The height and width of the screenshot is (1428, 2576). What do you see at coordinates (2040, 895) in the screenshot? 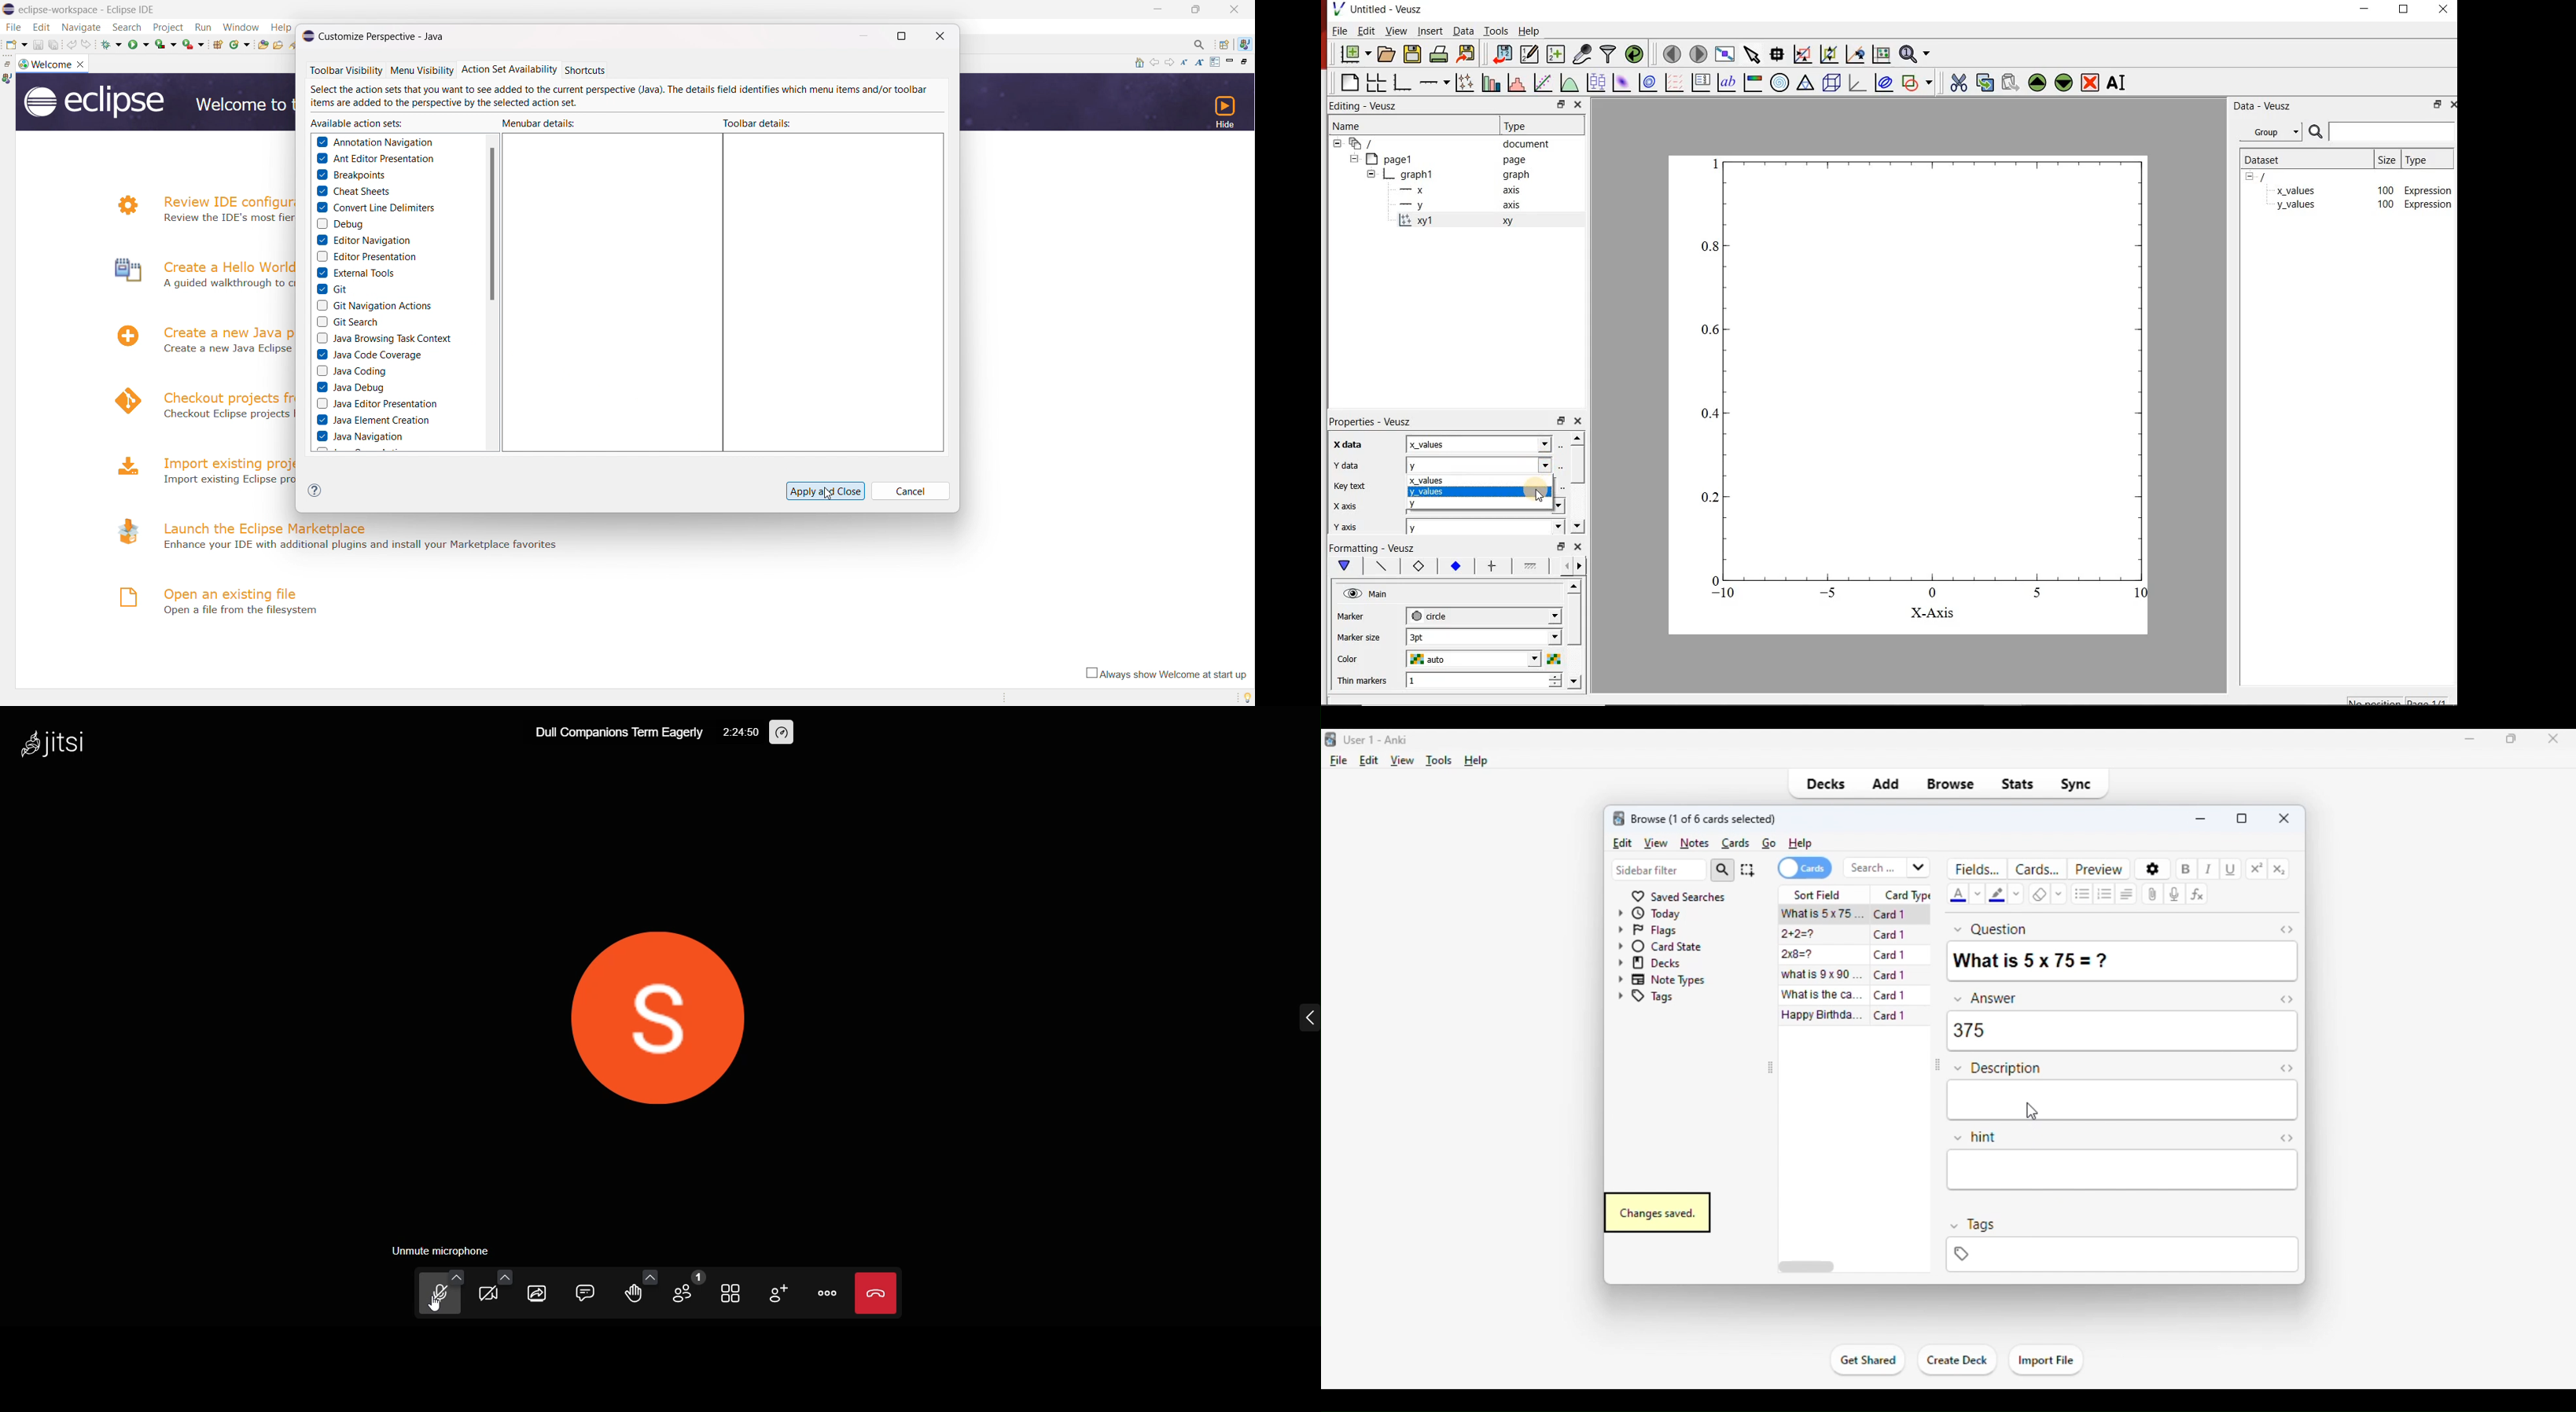
I see `remove formatting` at bounding box center [2040, 895].